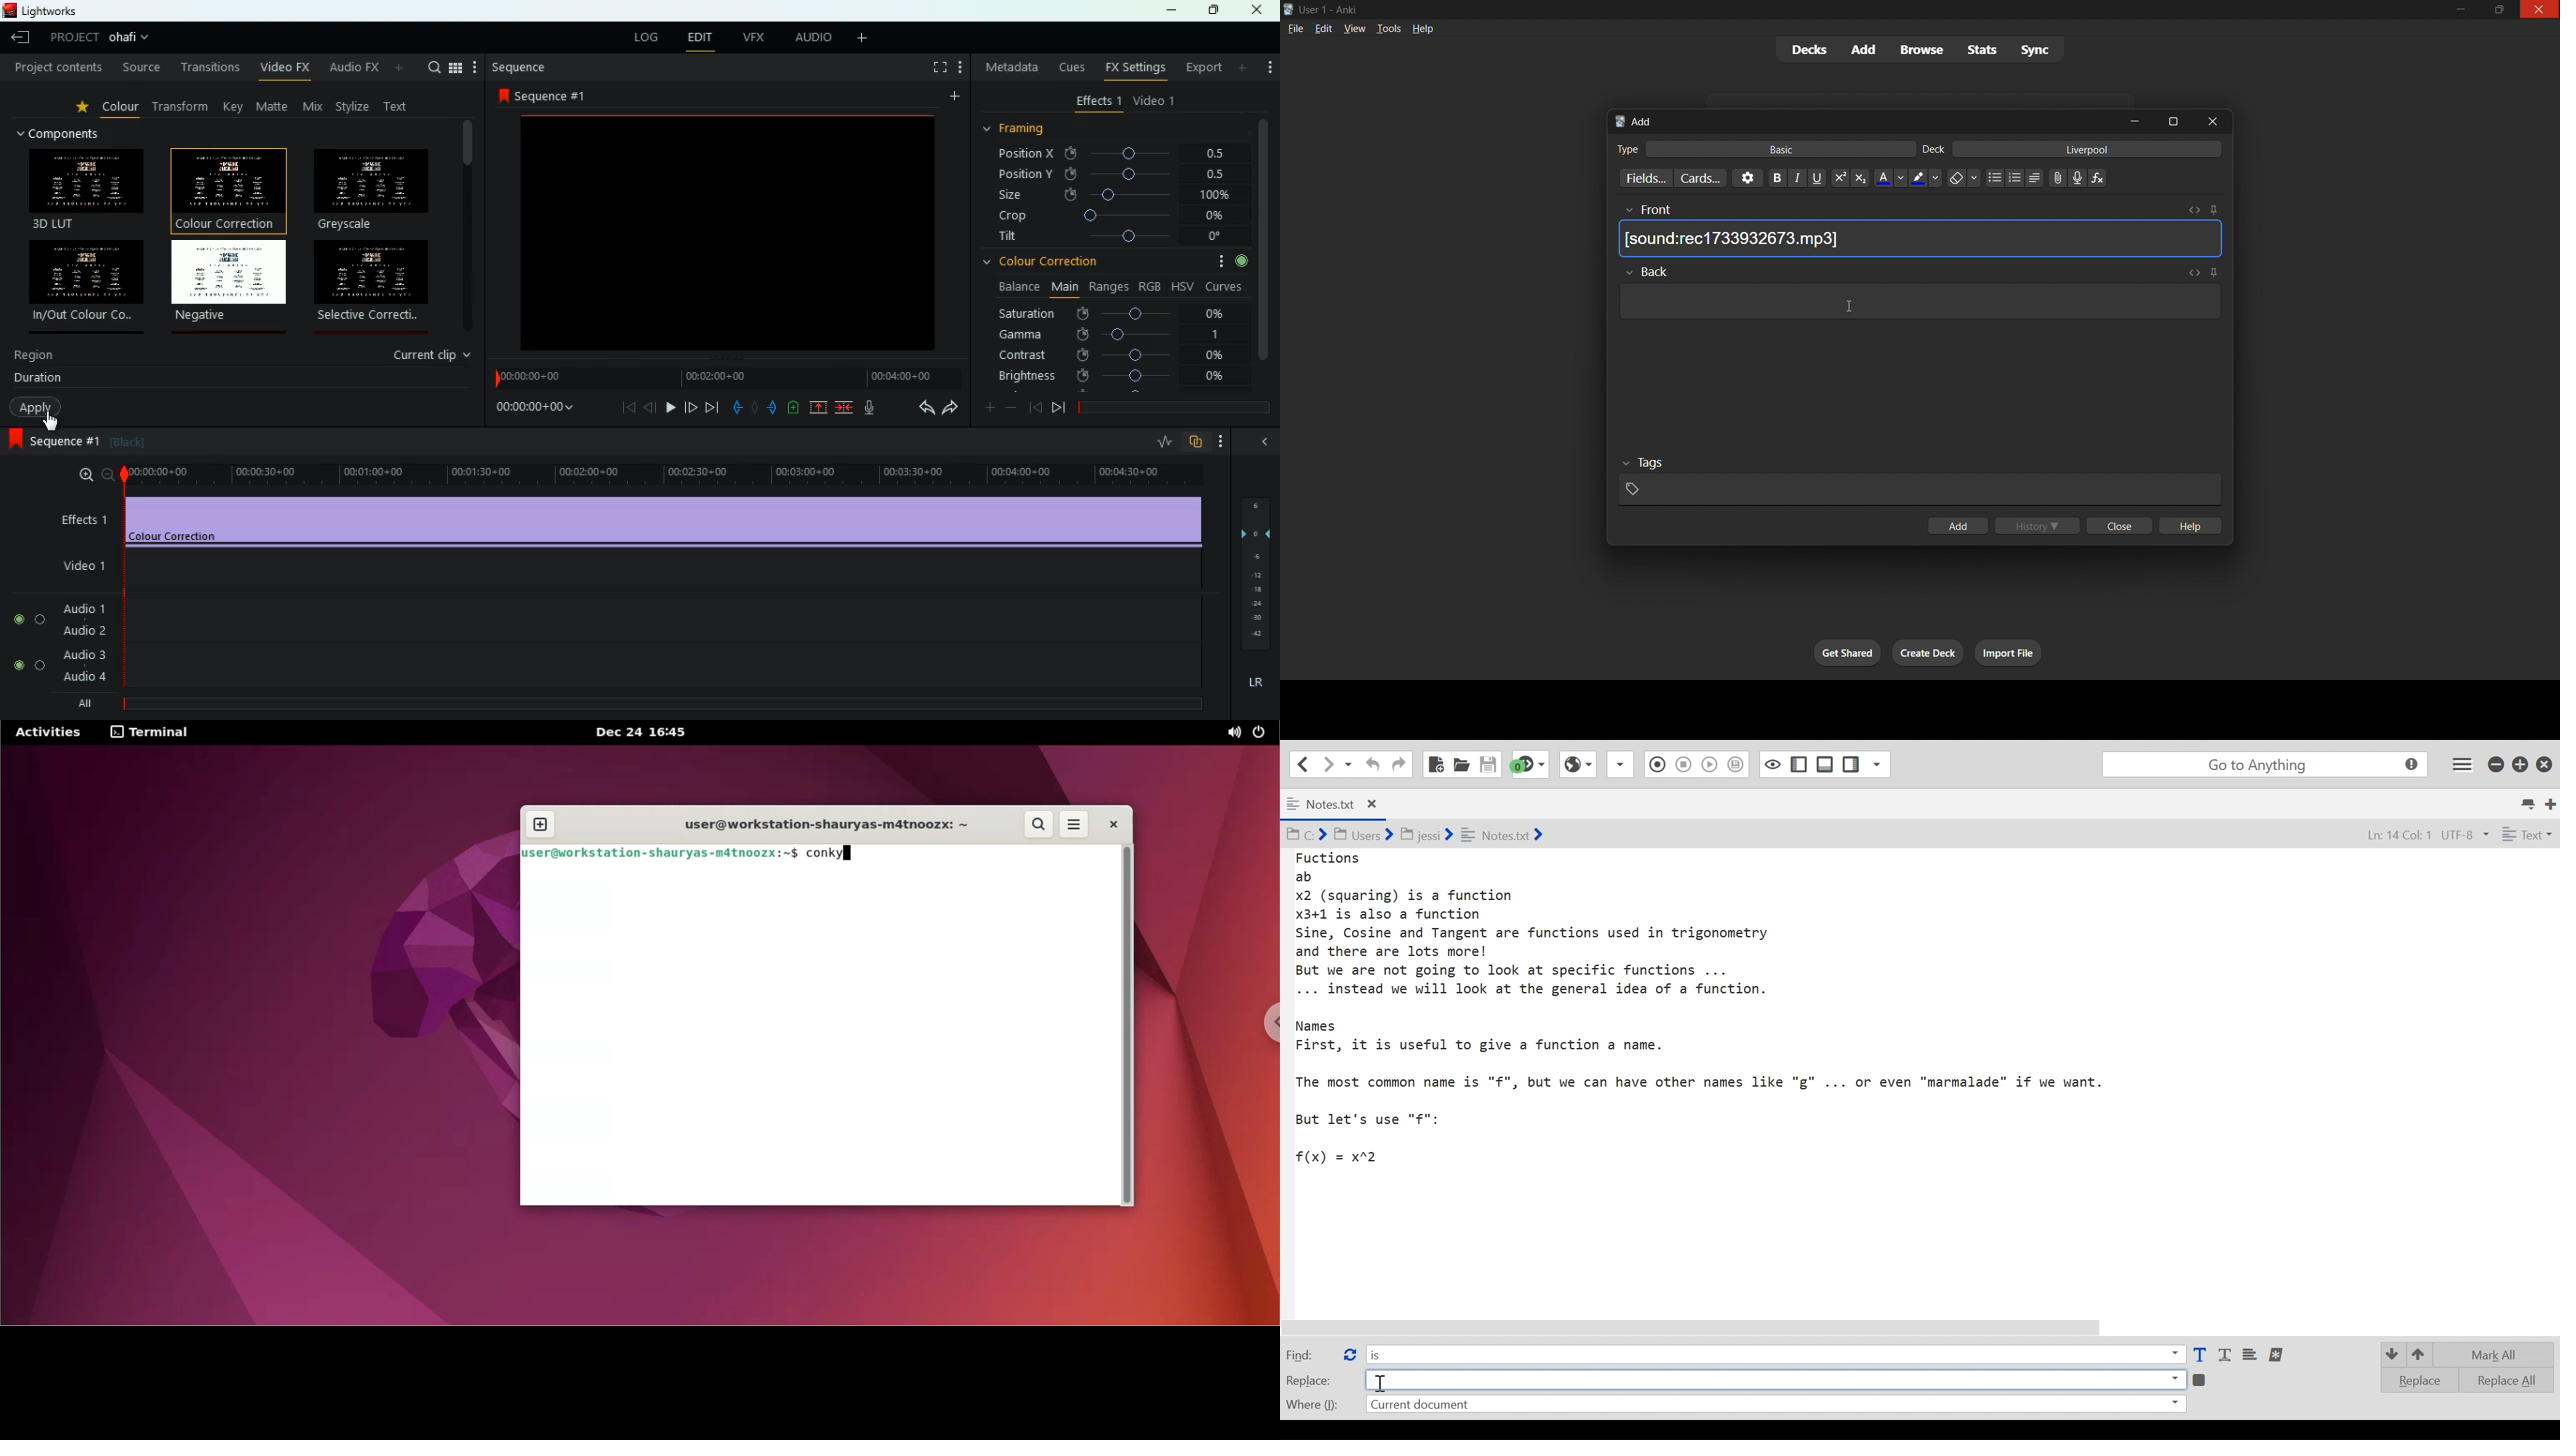  Describe the element at coordinates (1889, 178) in the screenshot. I see `text color` at that location.